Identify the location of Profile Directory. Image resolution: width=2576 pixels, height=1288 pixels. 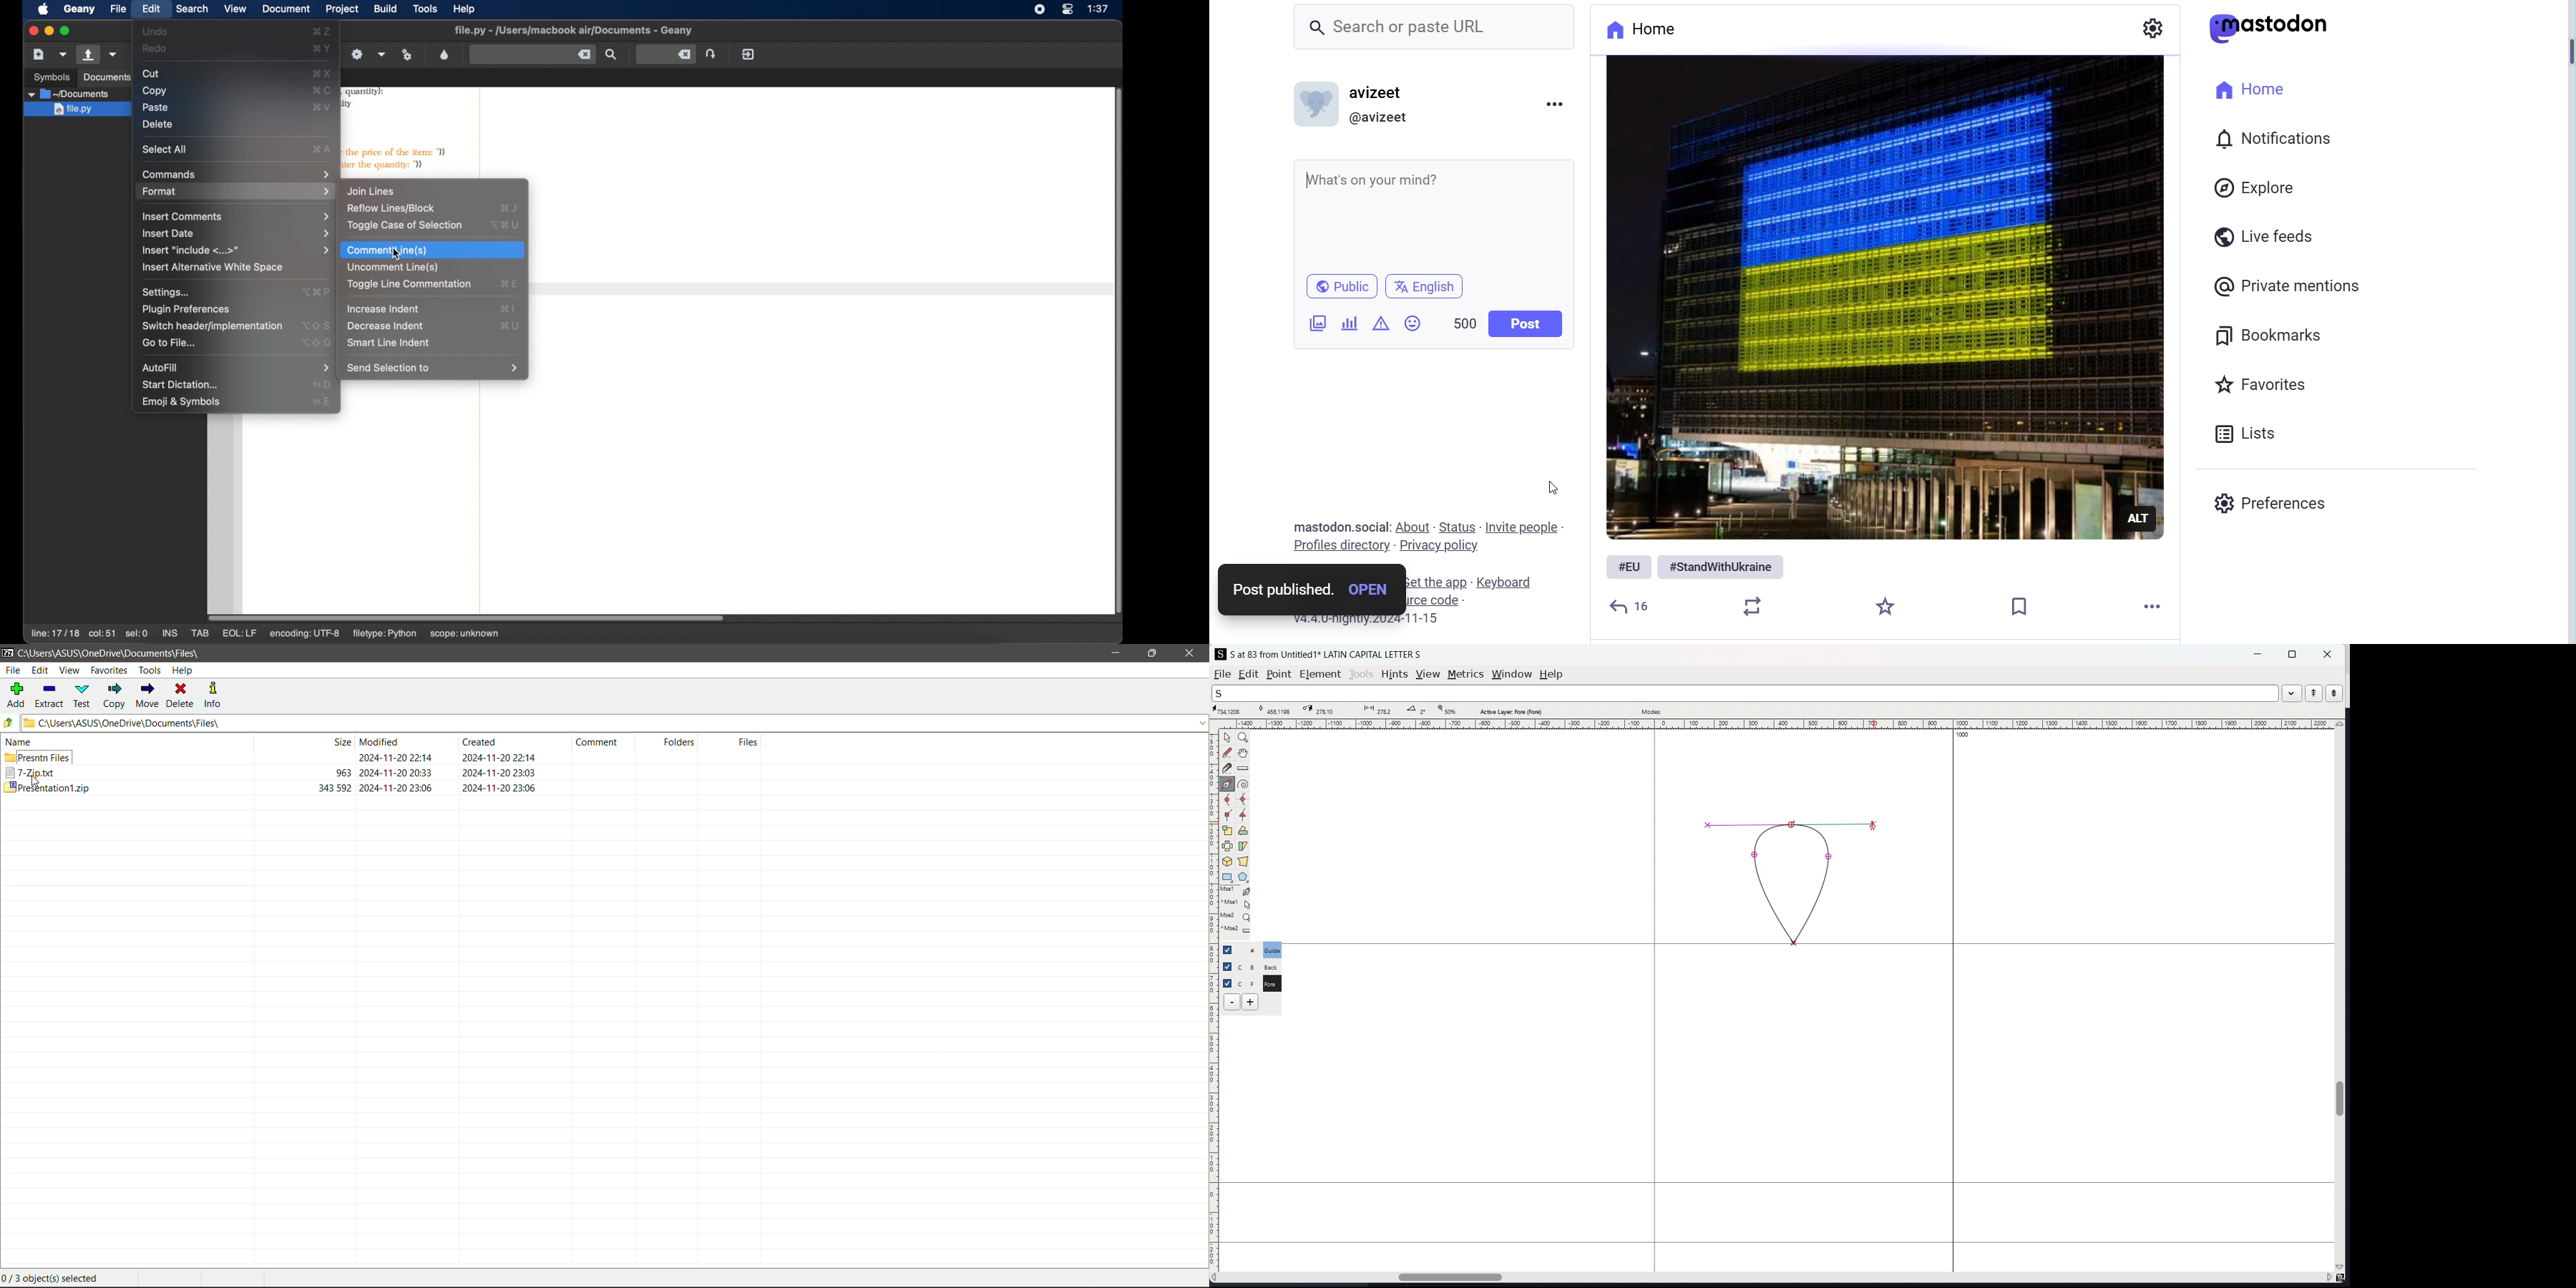
(1345, 547).